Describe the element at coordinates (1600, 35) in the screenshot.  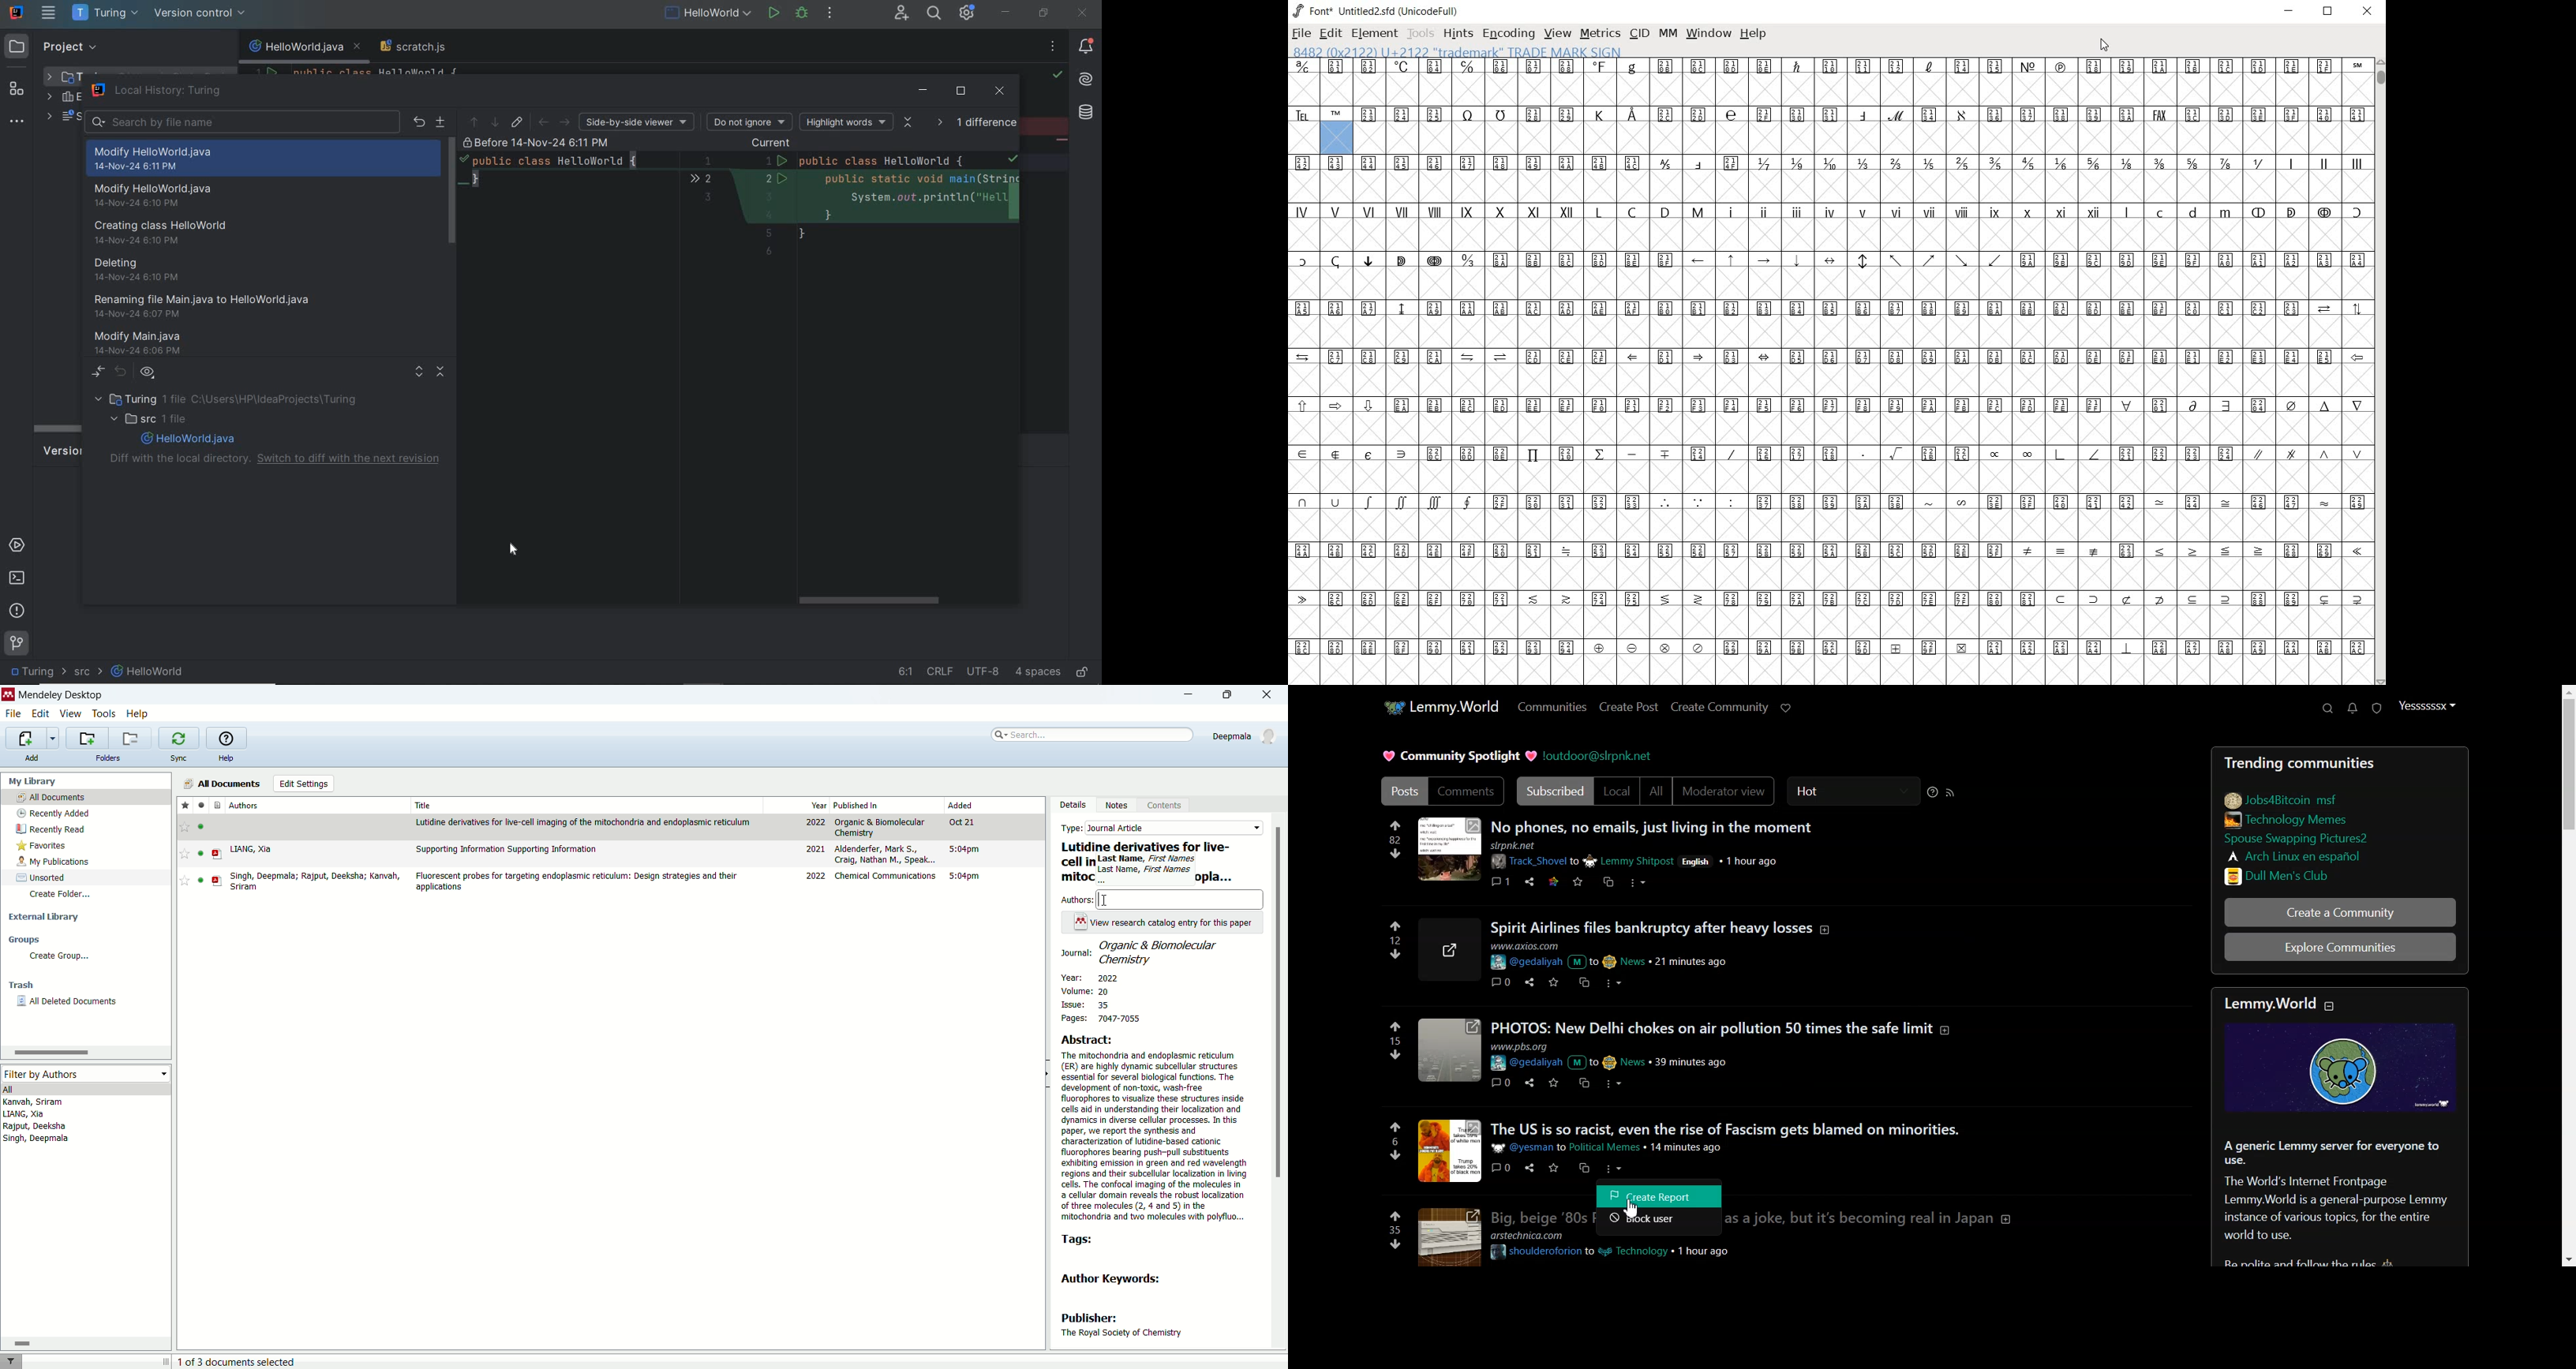
I see `METRICS` at that location.